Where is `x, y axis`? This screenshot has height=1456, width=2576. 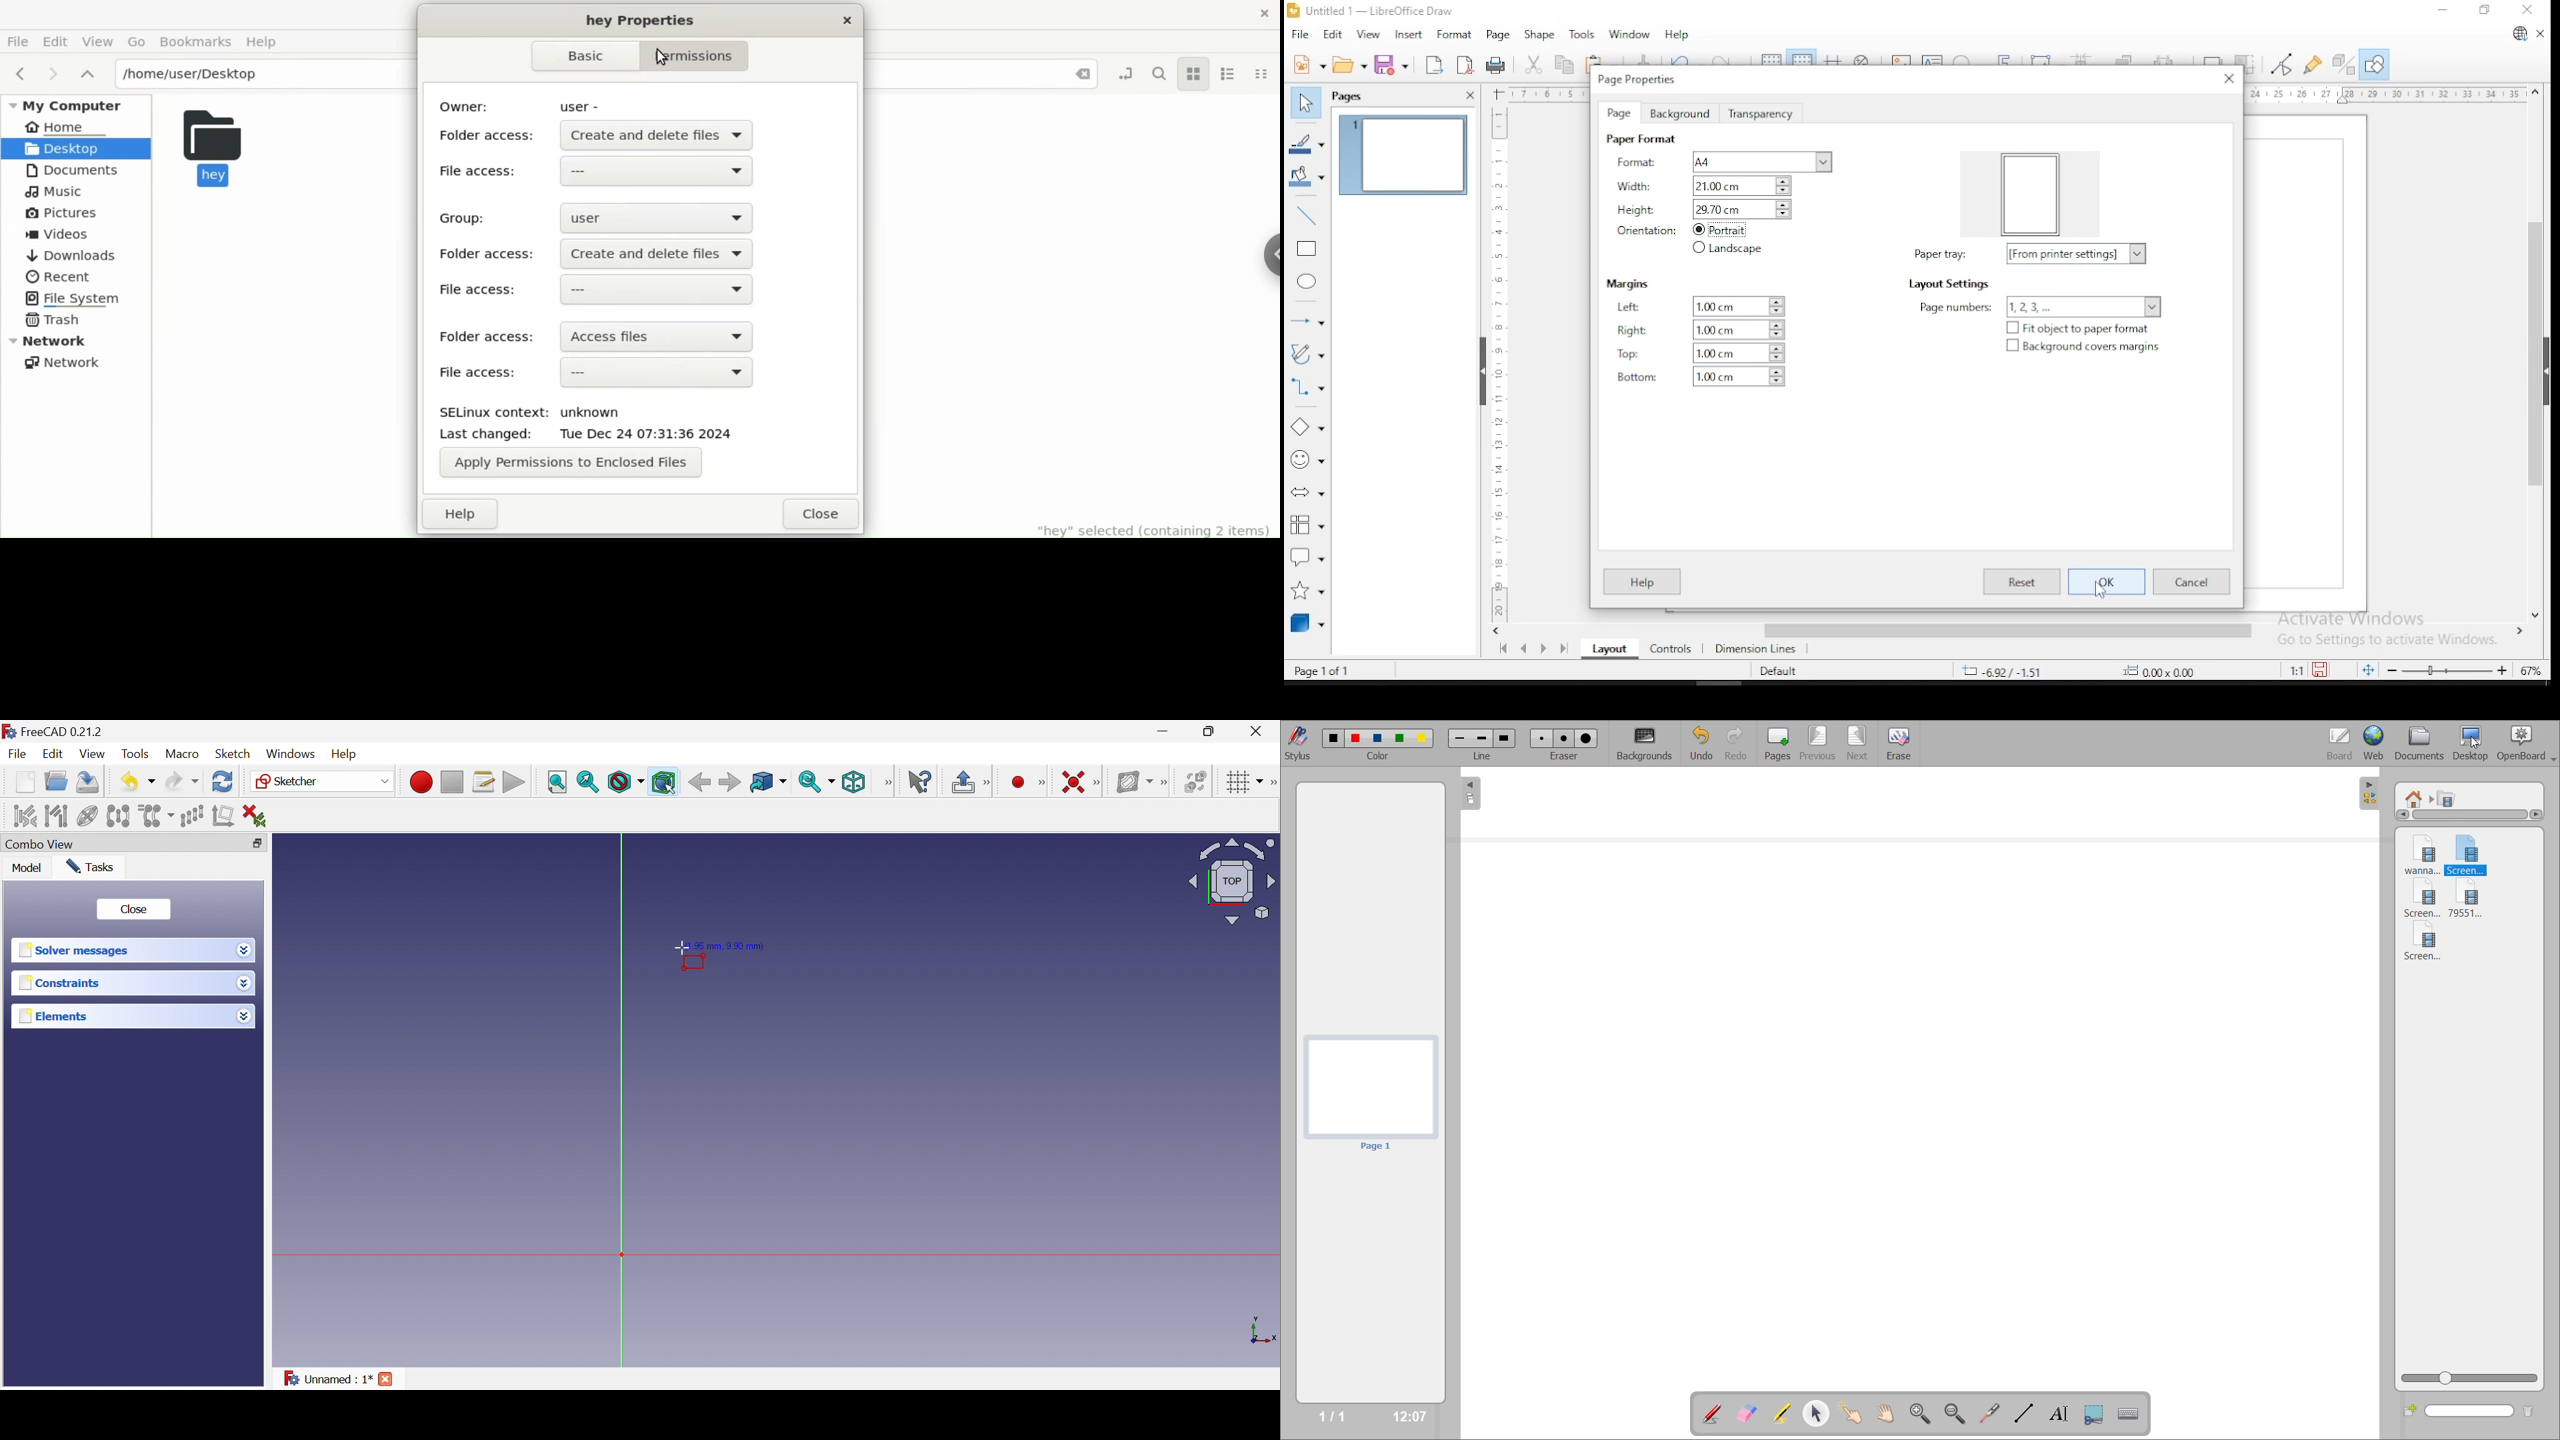 x, y axis is located at coordinates (1261, 1330).